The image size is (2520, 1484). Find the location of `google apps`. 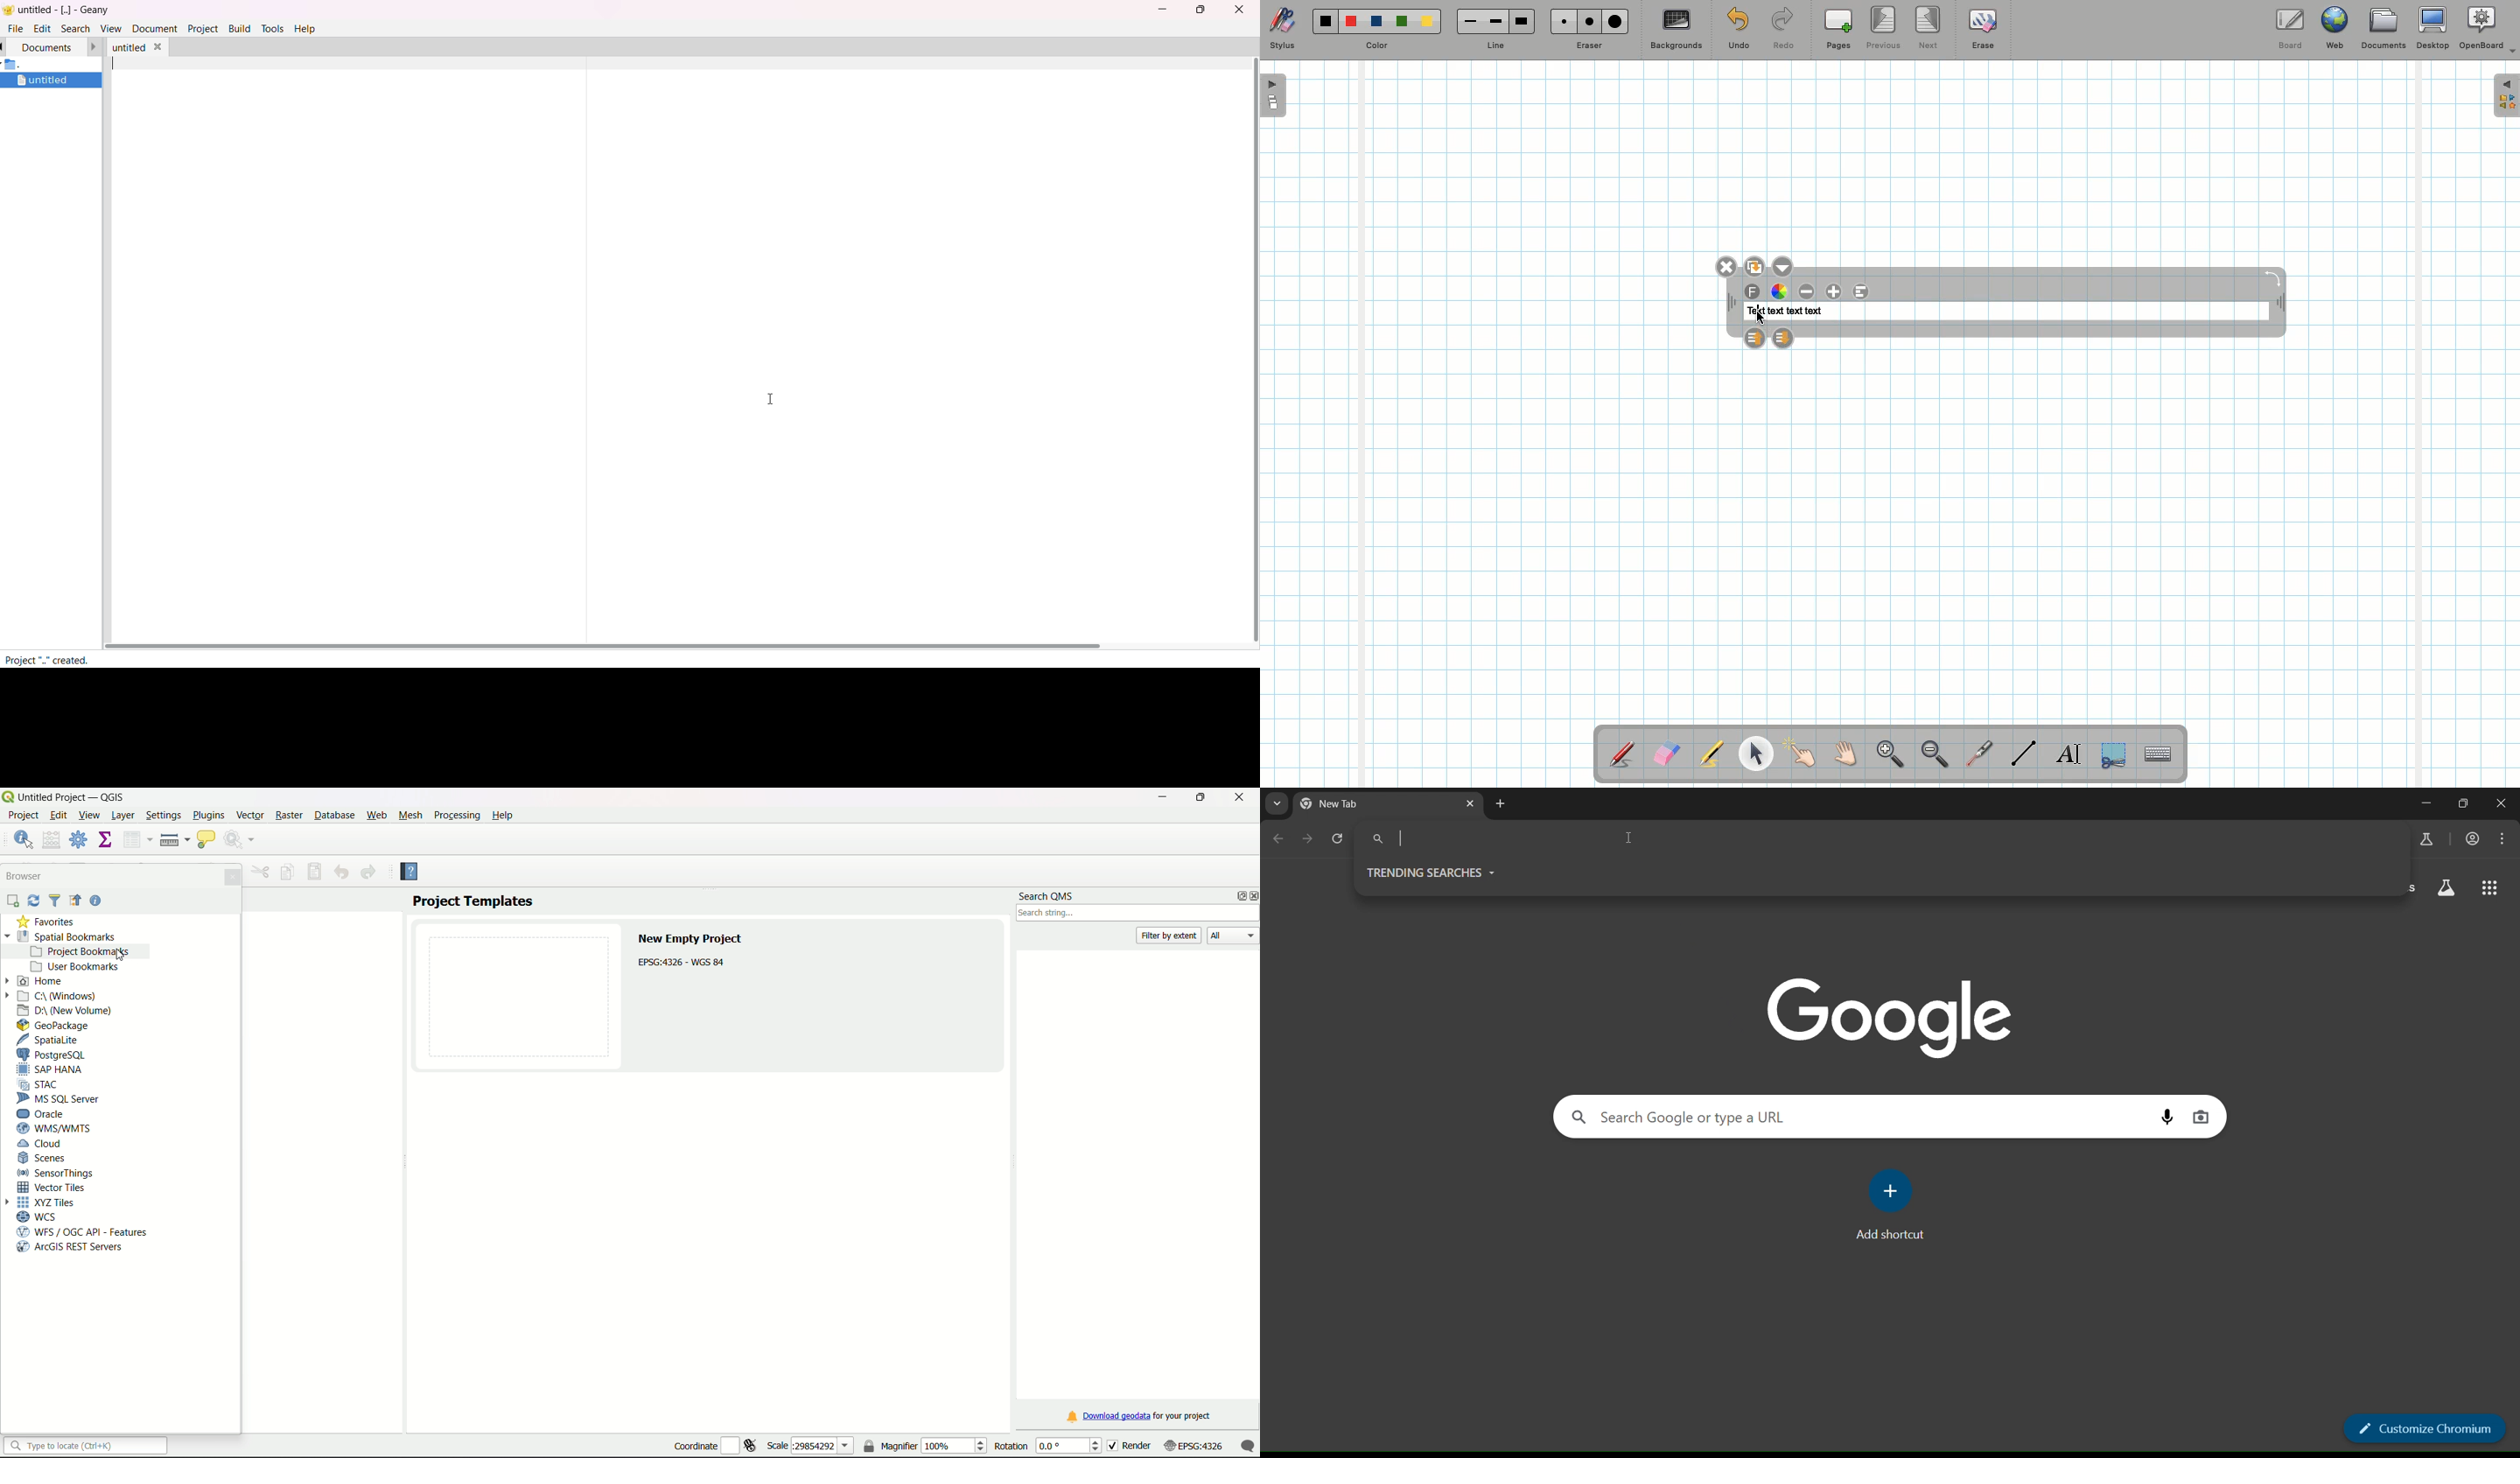

google apps is located at coordinates (2487, 889).